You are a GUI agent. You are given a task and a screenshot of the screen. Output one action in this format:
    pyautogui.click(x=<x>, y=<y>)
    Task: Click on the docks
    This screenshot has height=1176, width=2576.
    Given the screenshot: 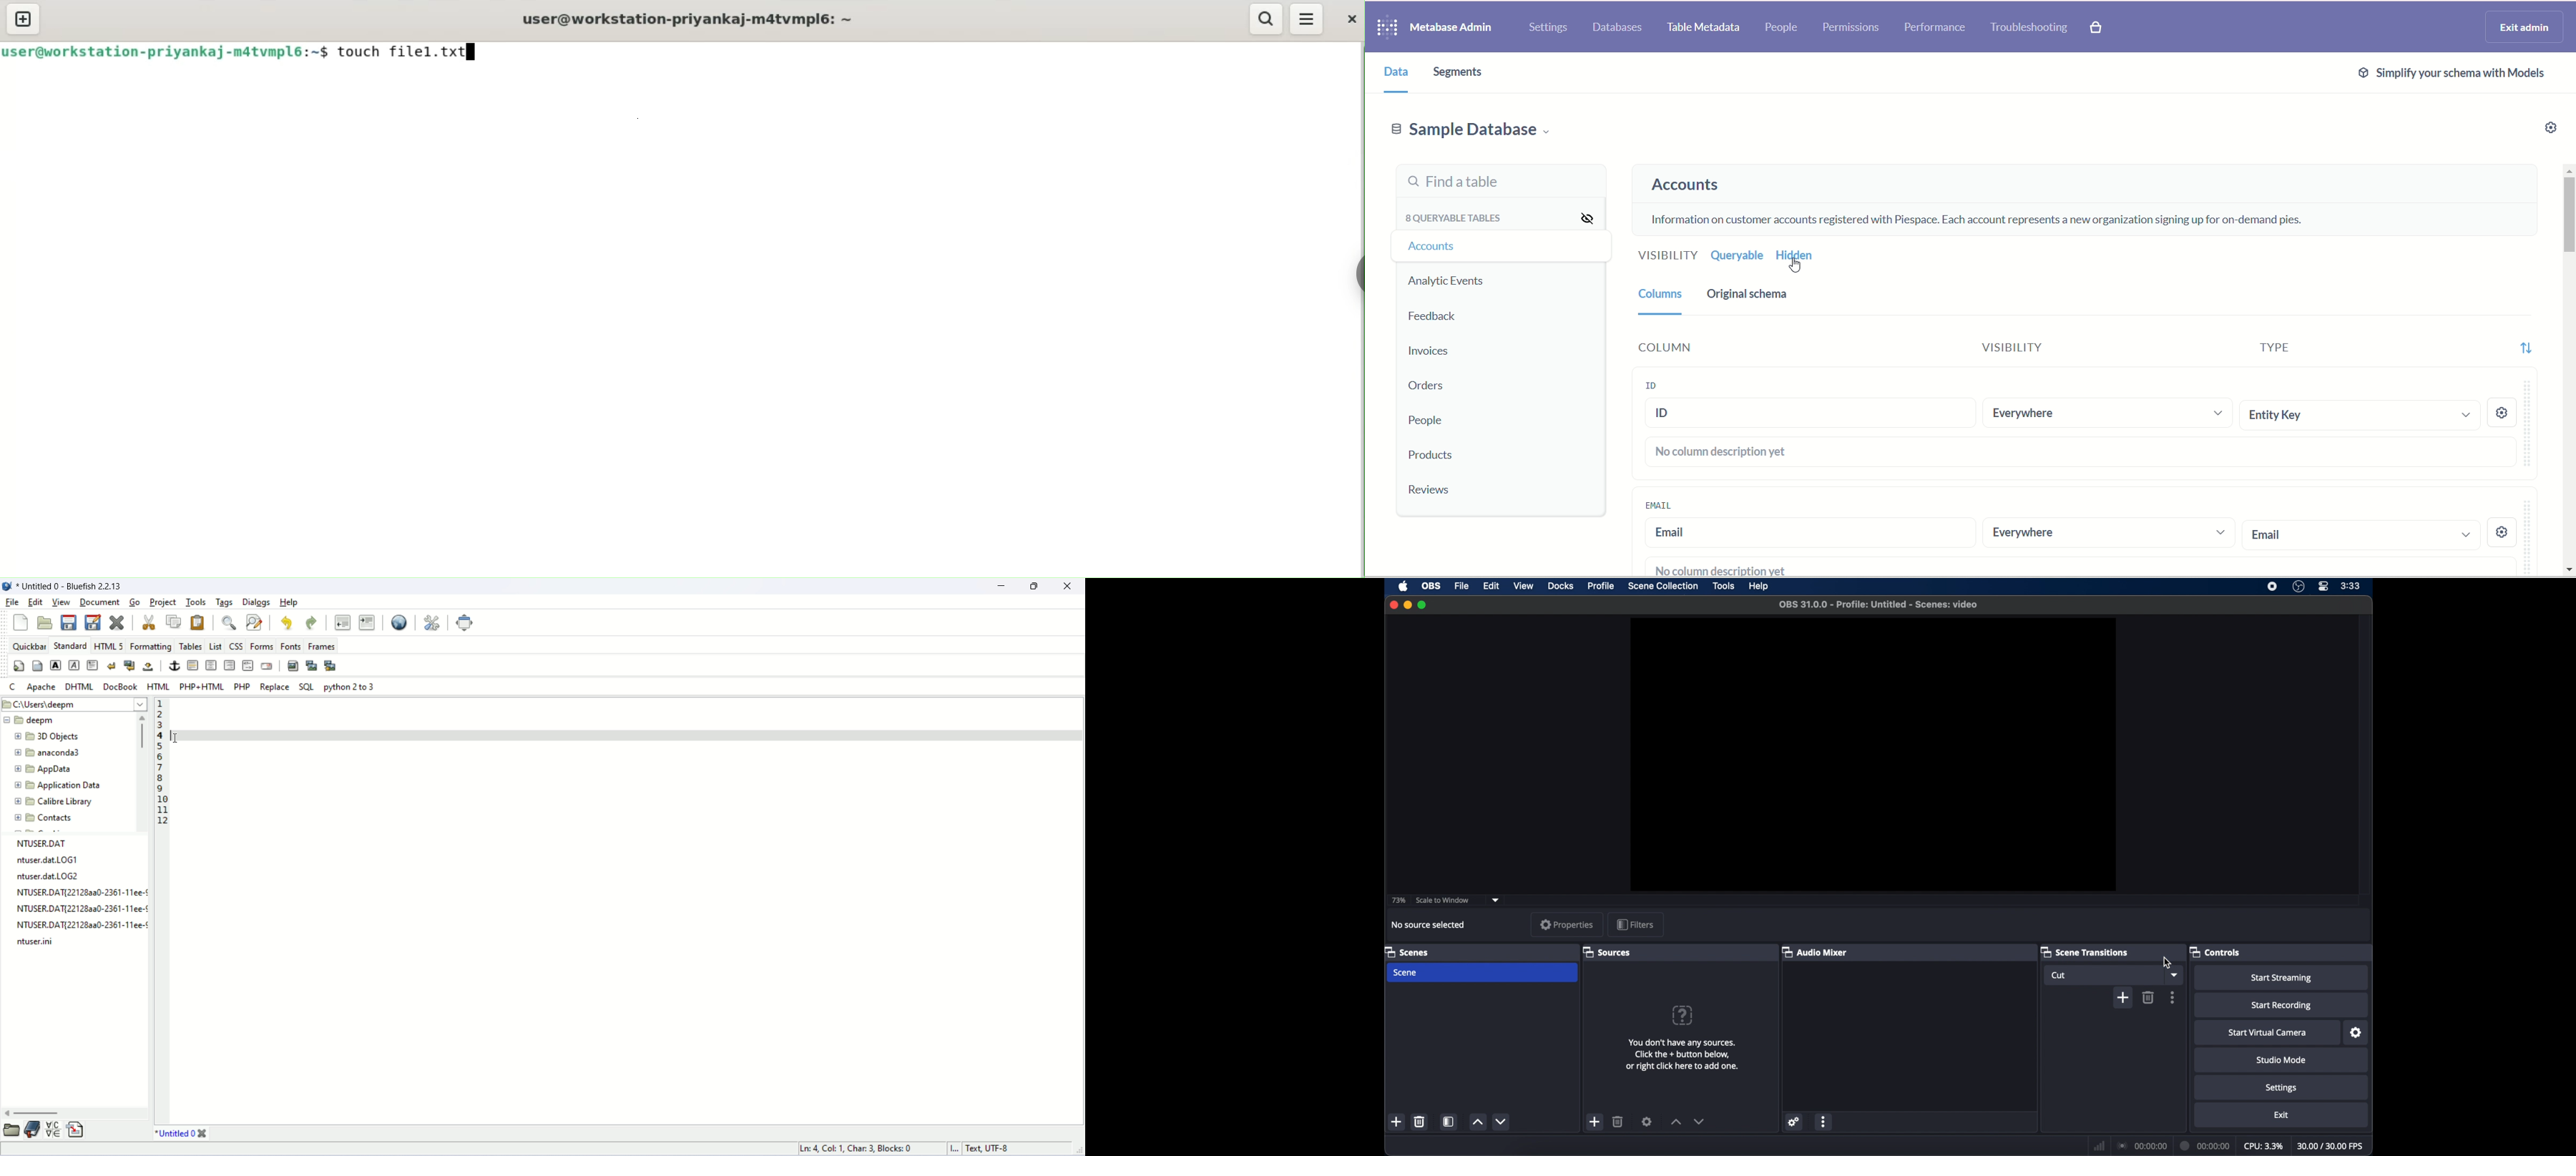 What is the action you would take?
    pyautogui.click(x=1561, y=586)
    